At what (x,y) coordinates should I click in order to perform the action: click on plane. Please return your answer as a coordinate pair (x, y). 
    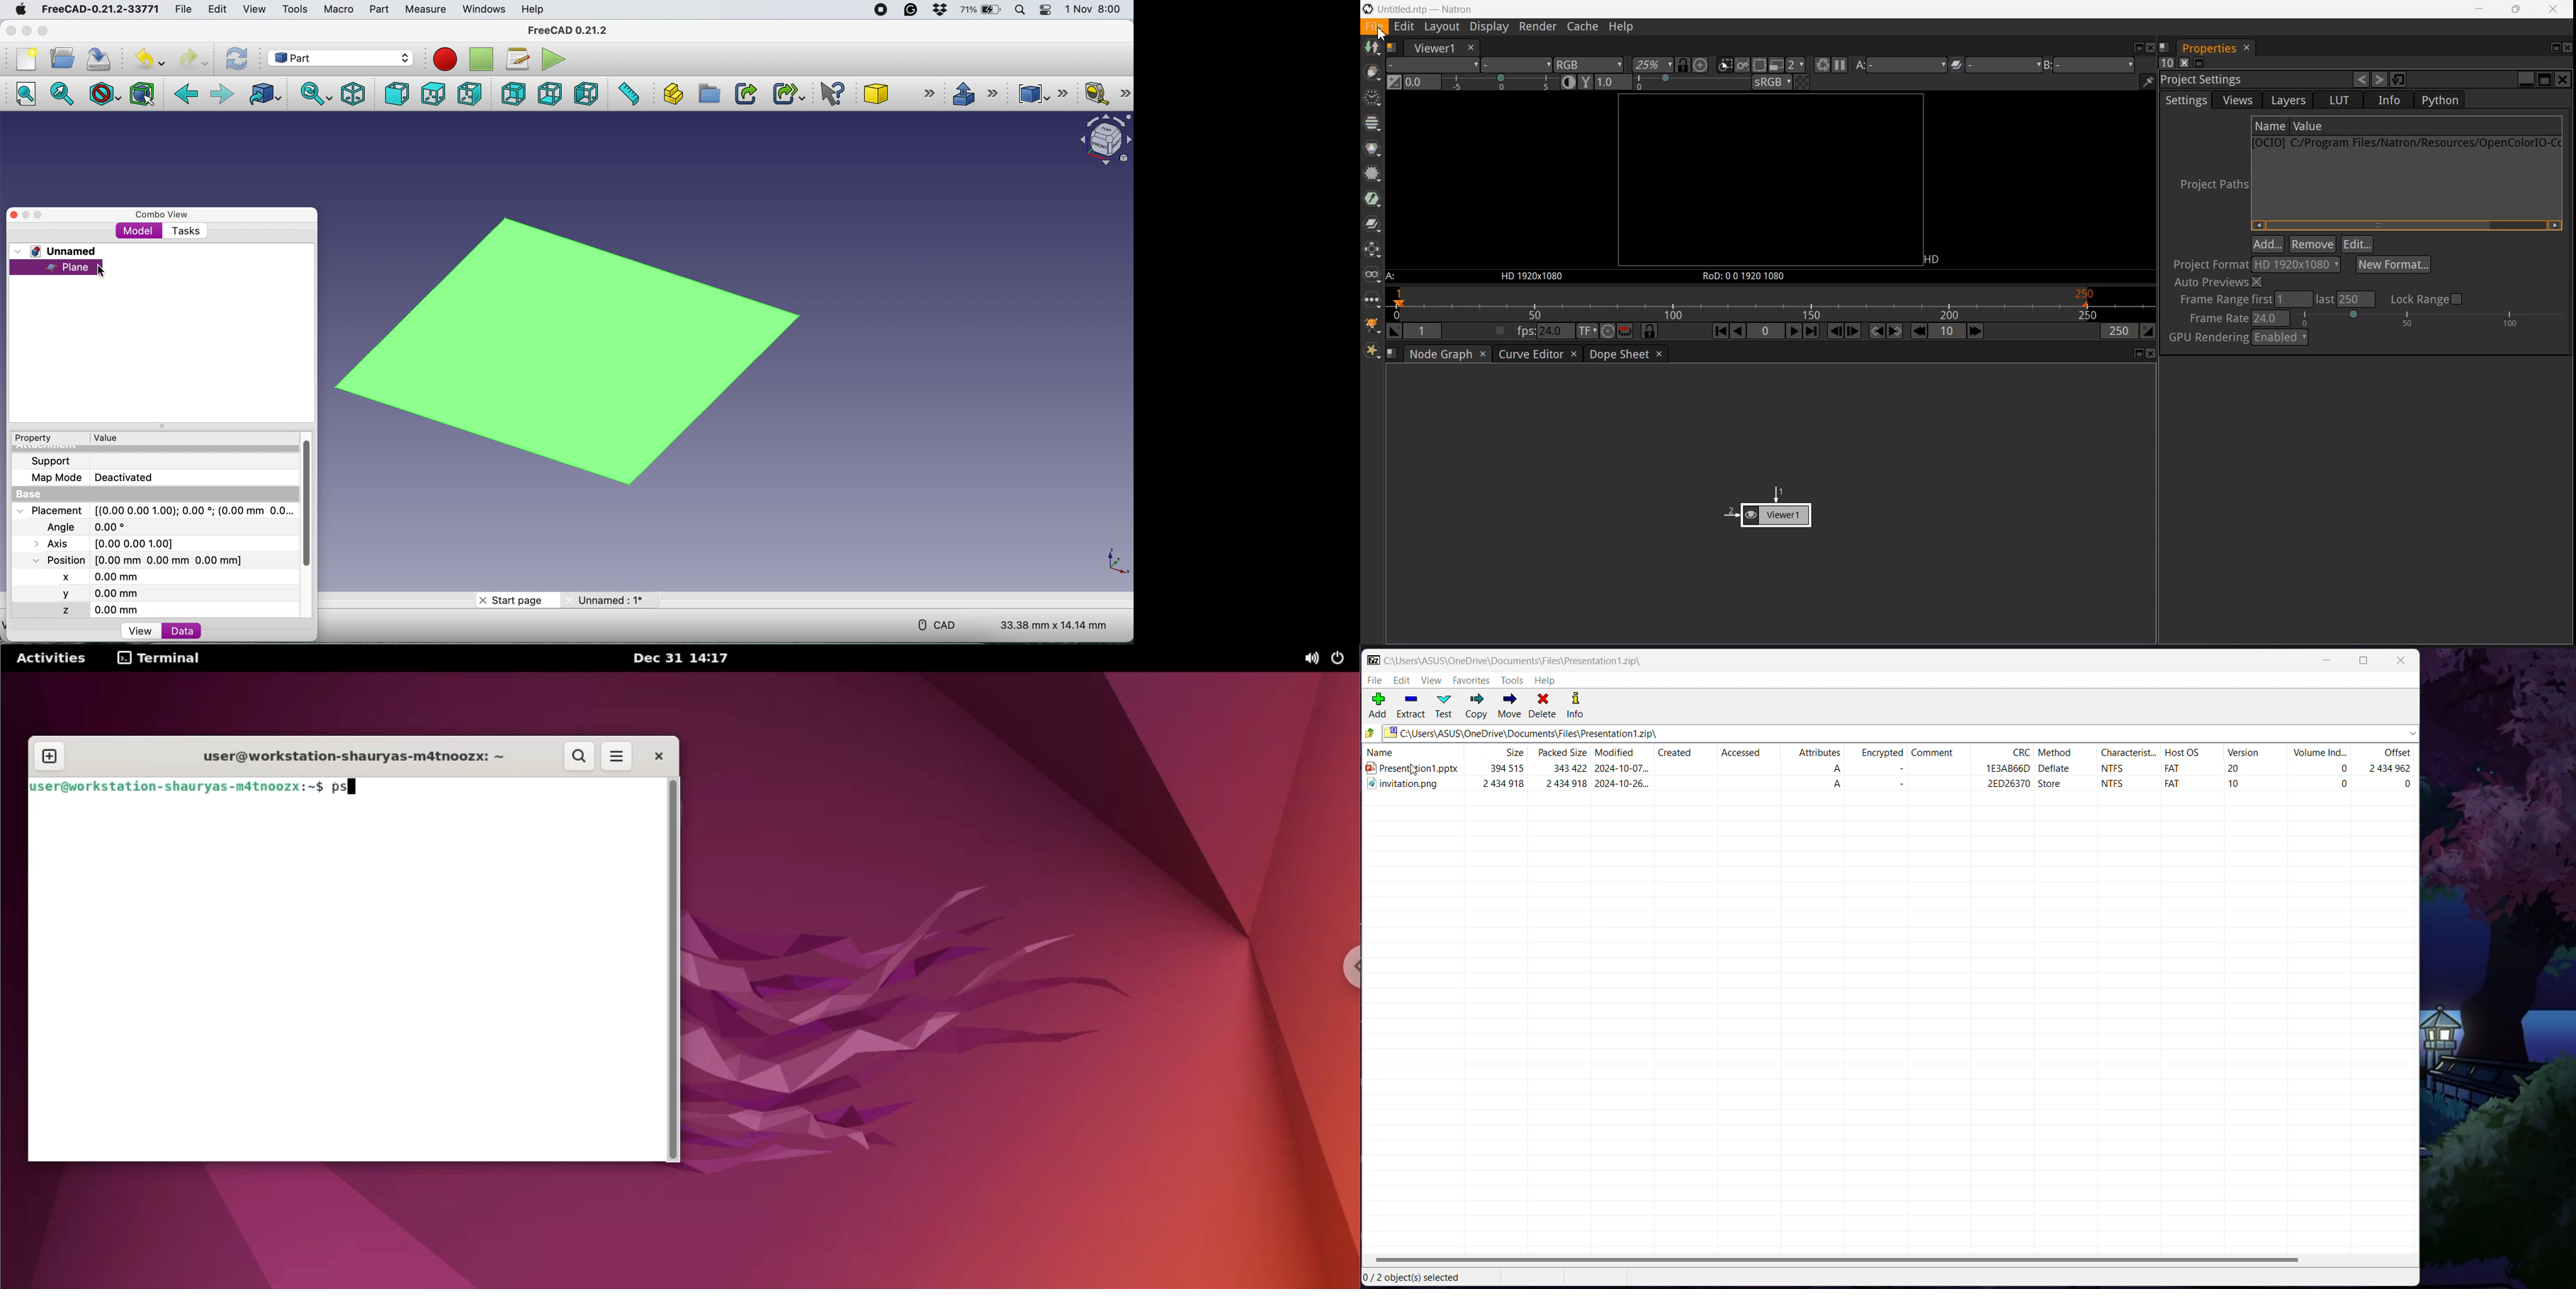
    Looking at the image, I should click on (565, 350).